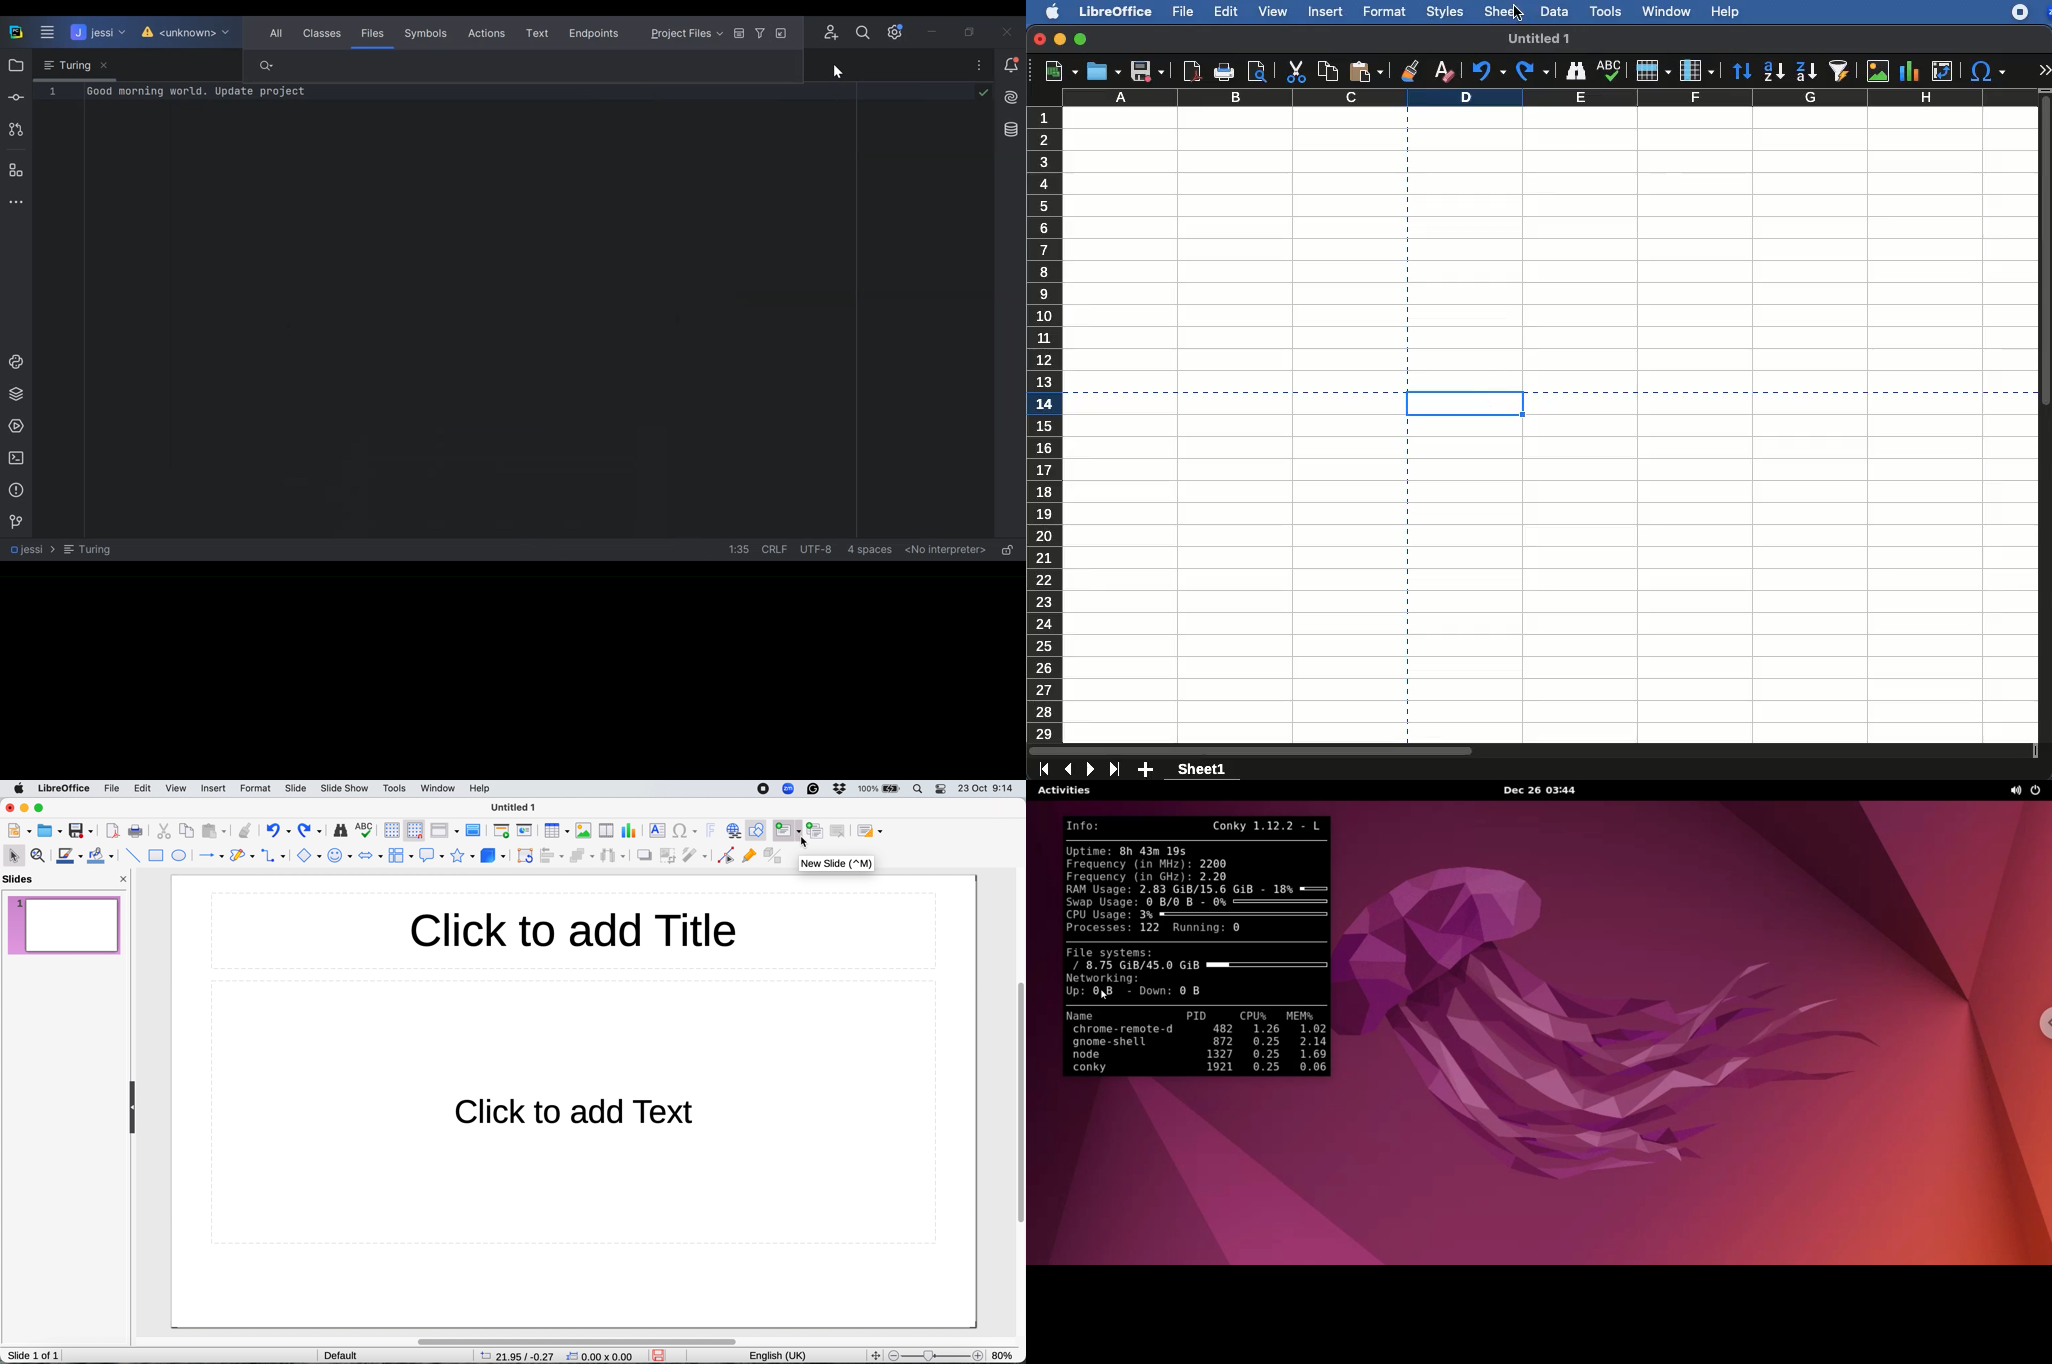 This screenshot has height=1372, width=2072. I want to click on vertical scroll bar, so click(1016, 1106).